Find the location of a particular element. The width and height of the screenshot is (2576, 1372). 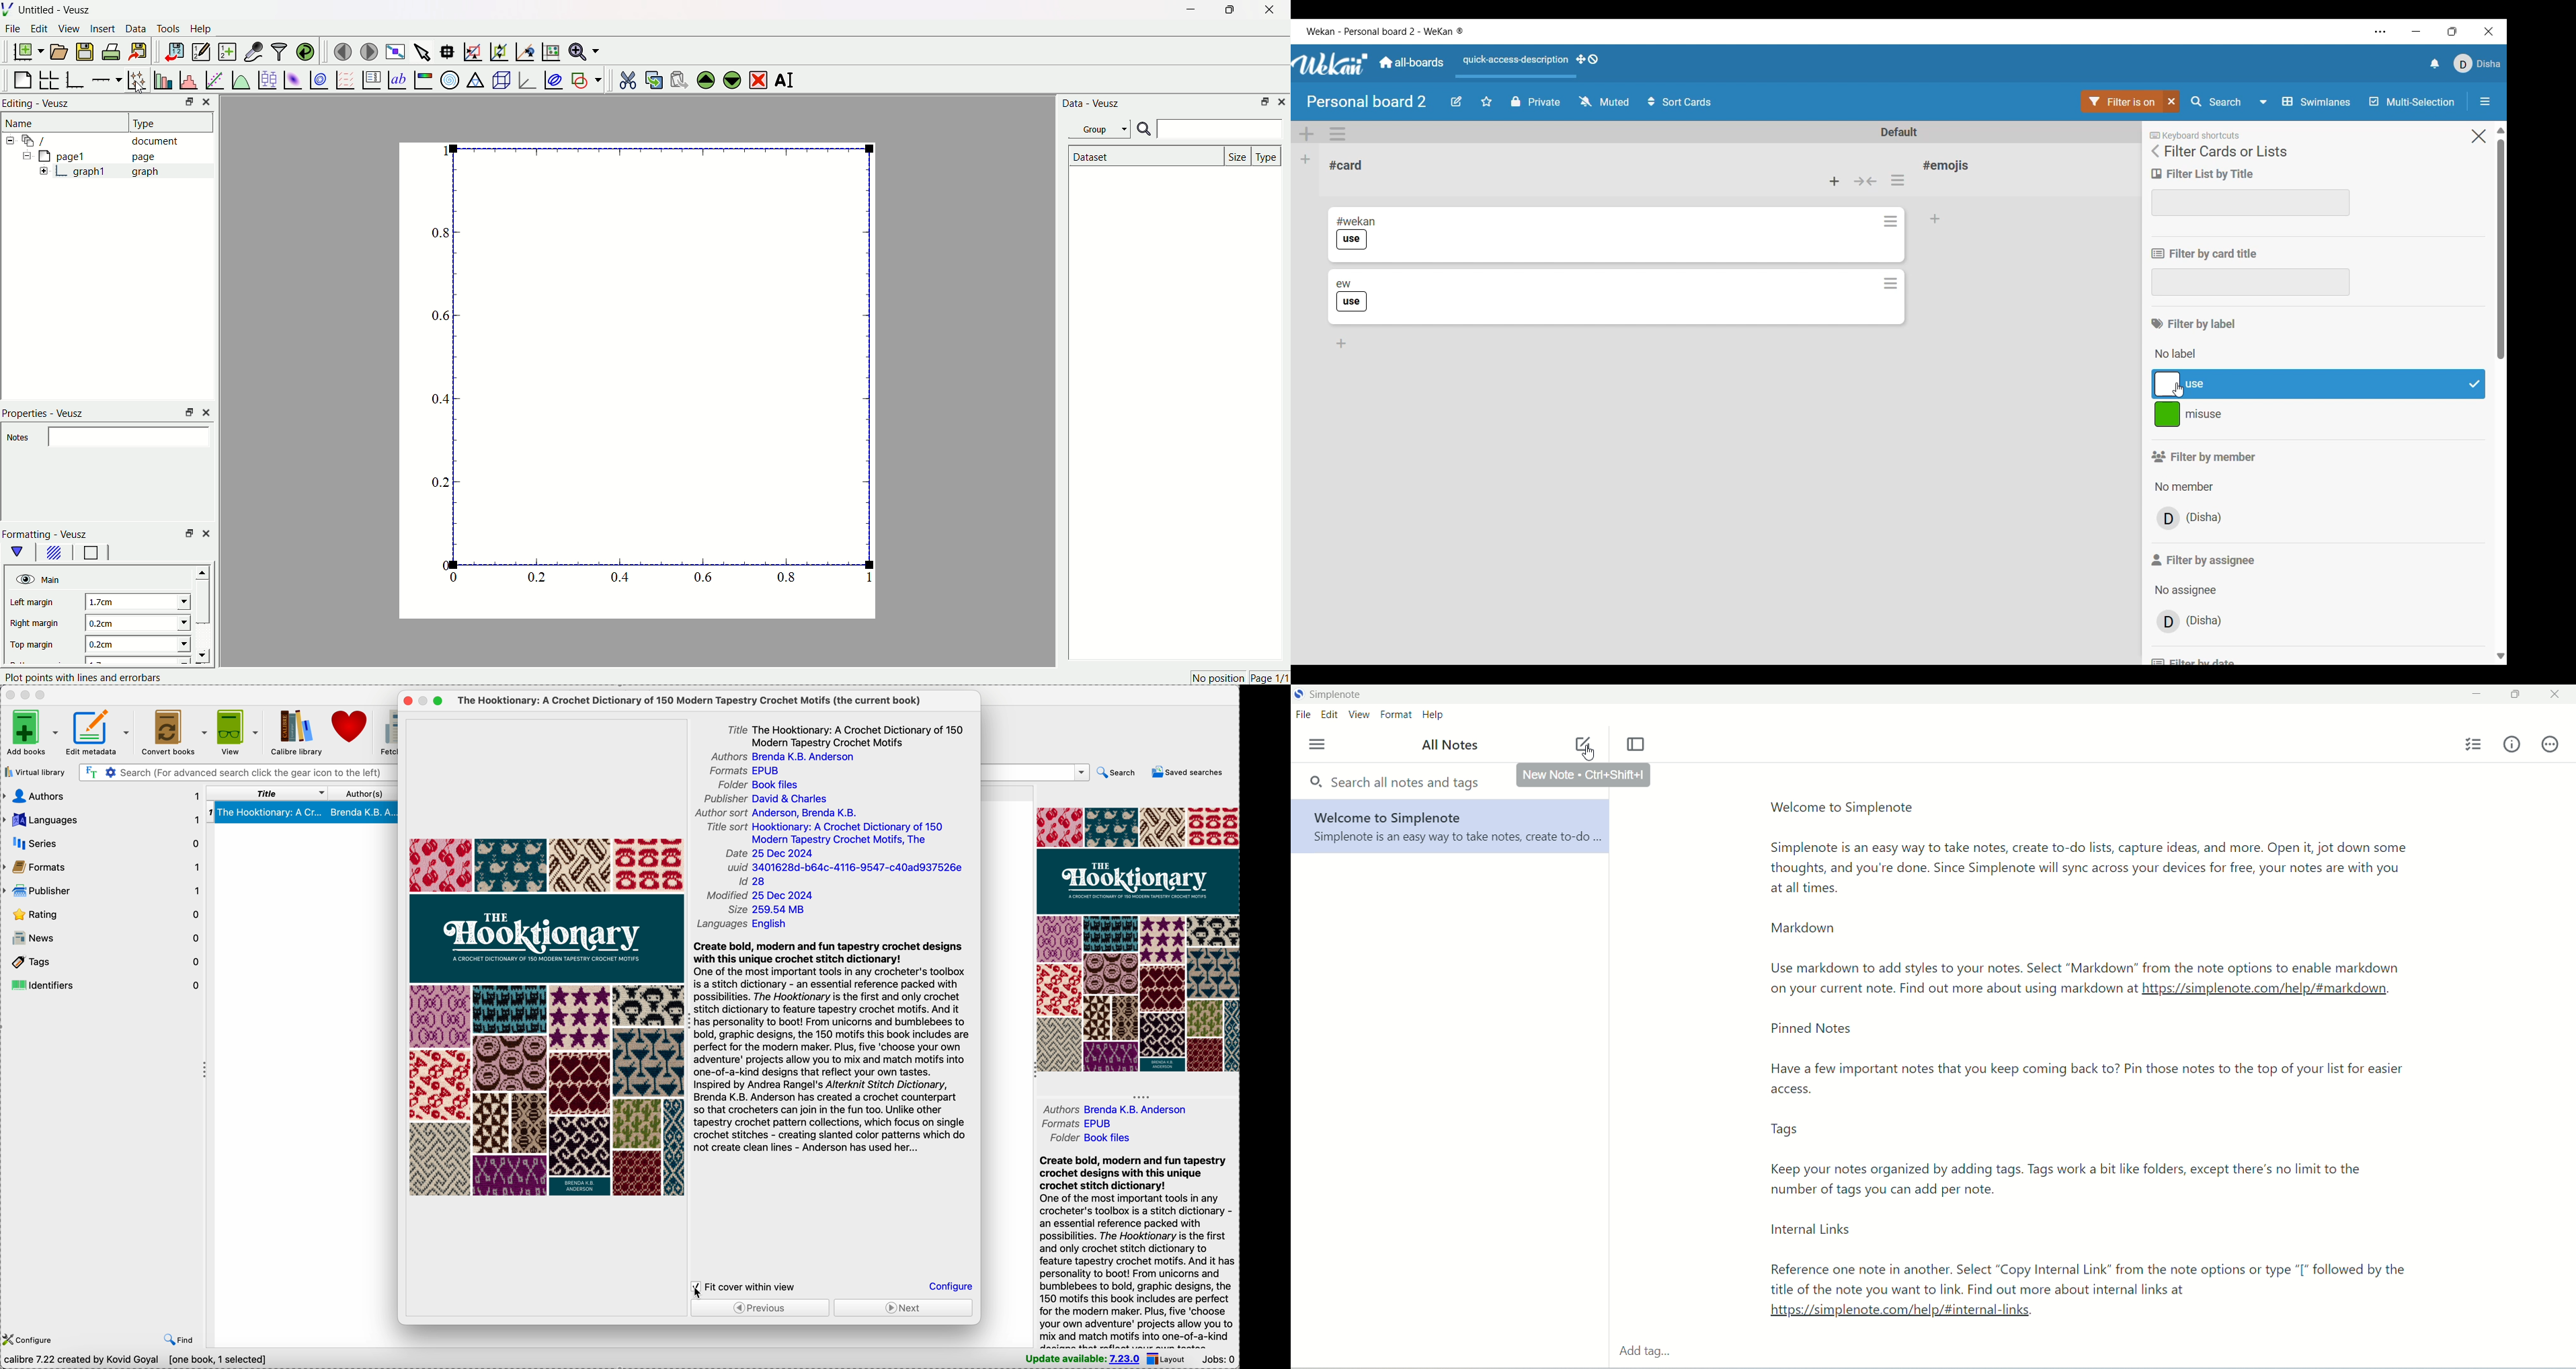

create new datasets is located at coordinates (226, 52).